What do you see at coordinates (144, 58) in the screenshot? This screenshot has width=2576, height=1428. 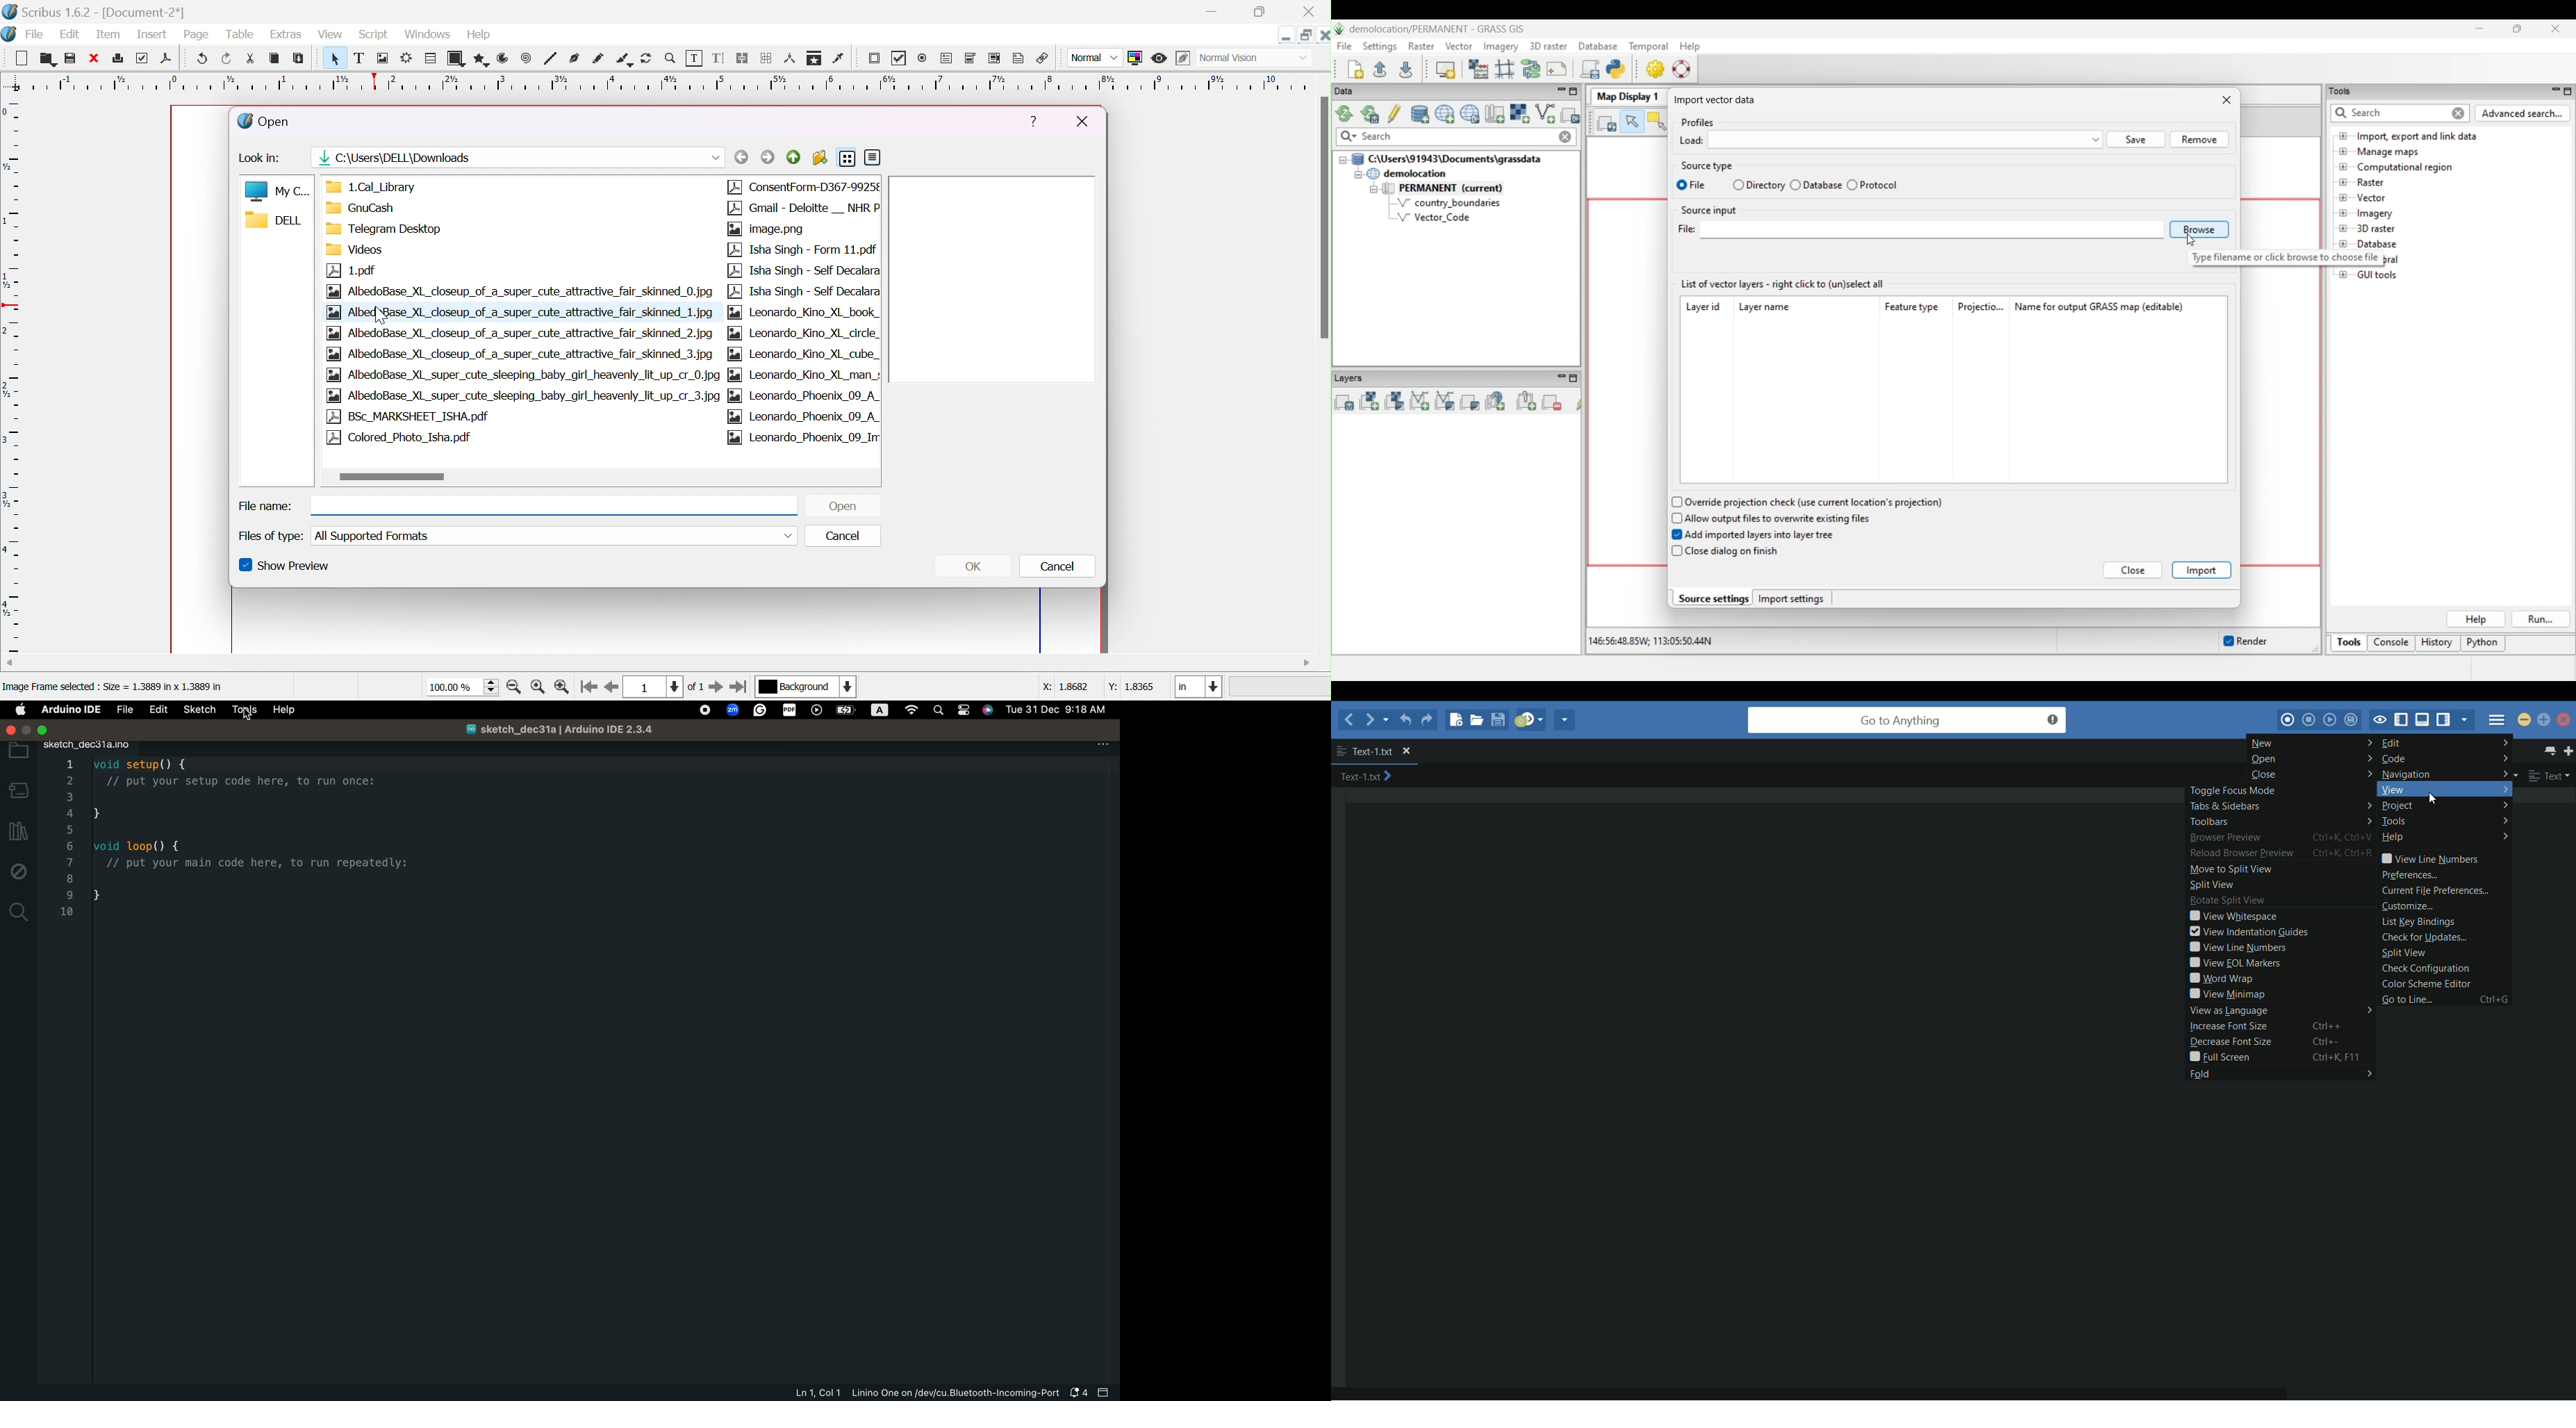 I see `preflight verifier` at bounding box center [144, 58].